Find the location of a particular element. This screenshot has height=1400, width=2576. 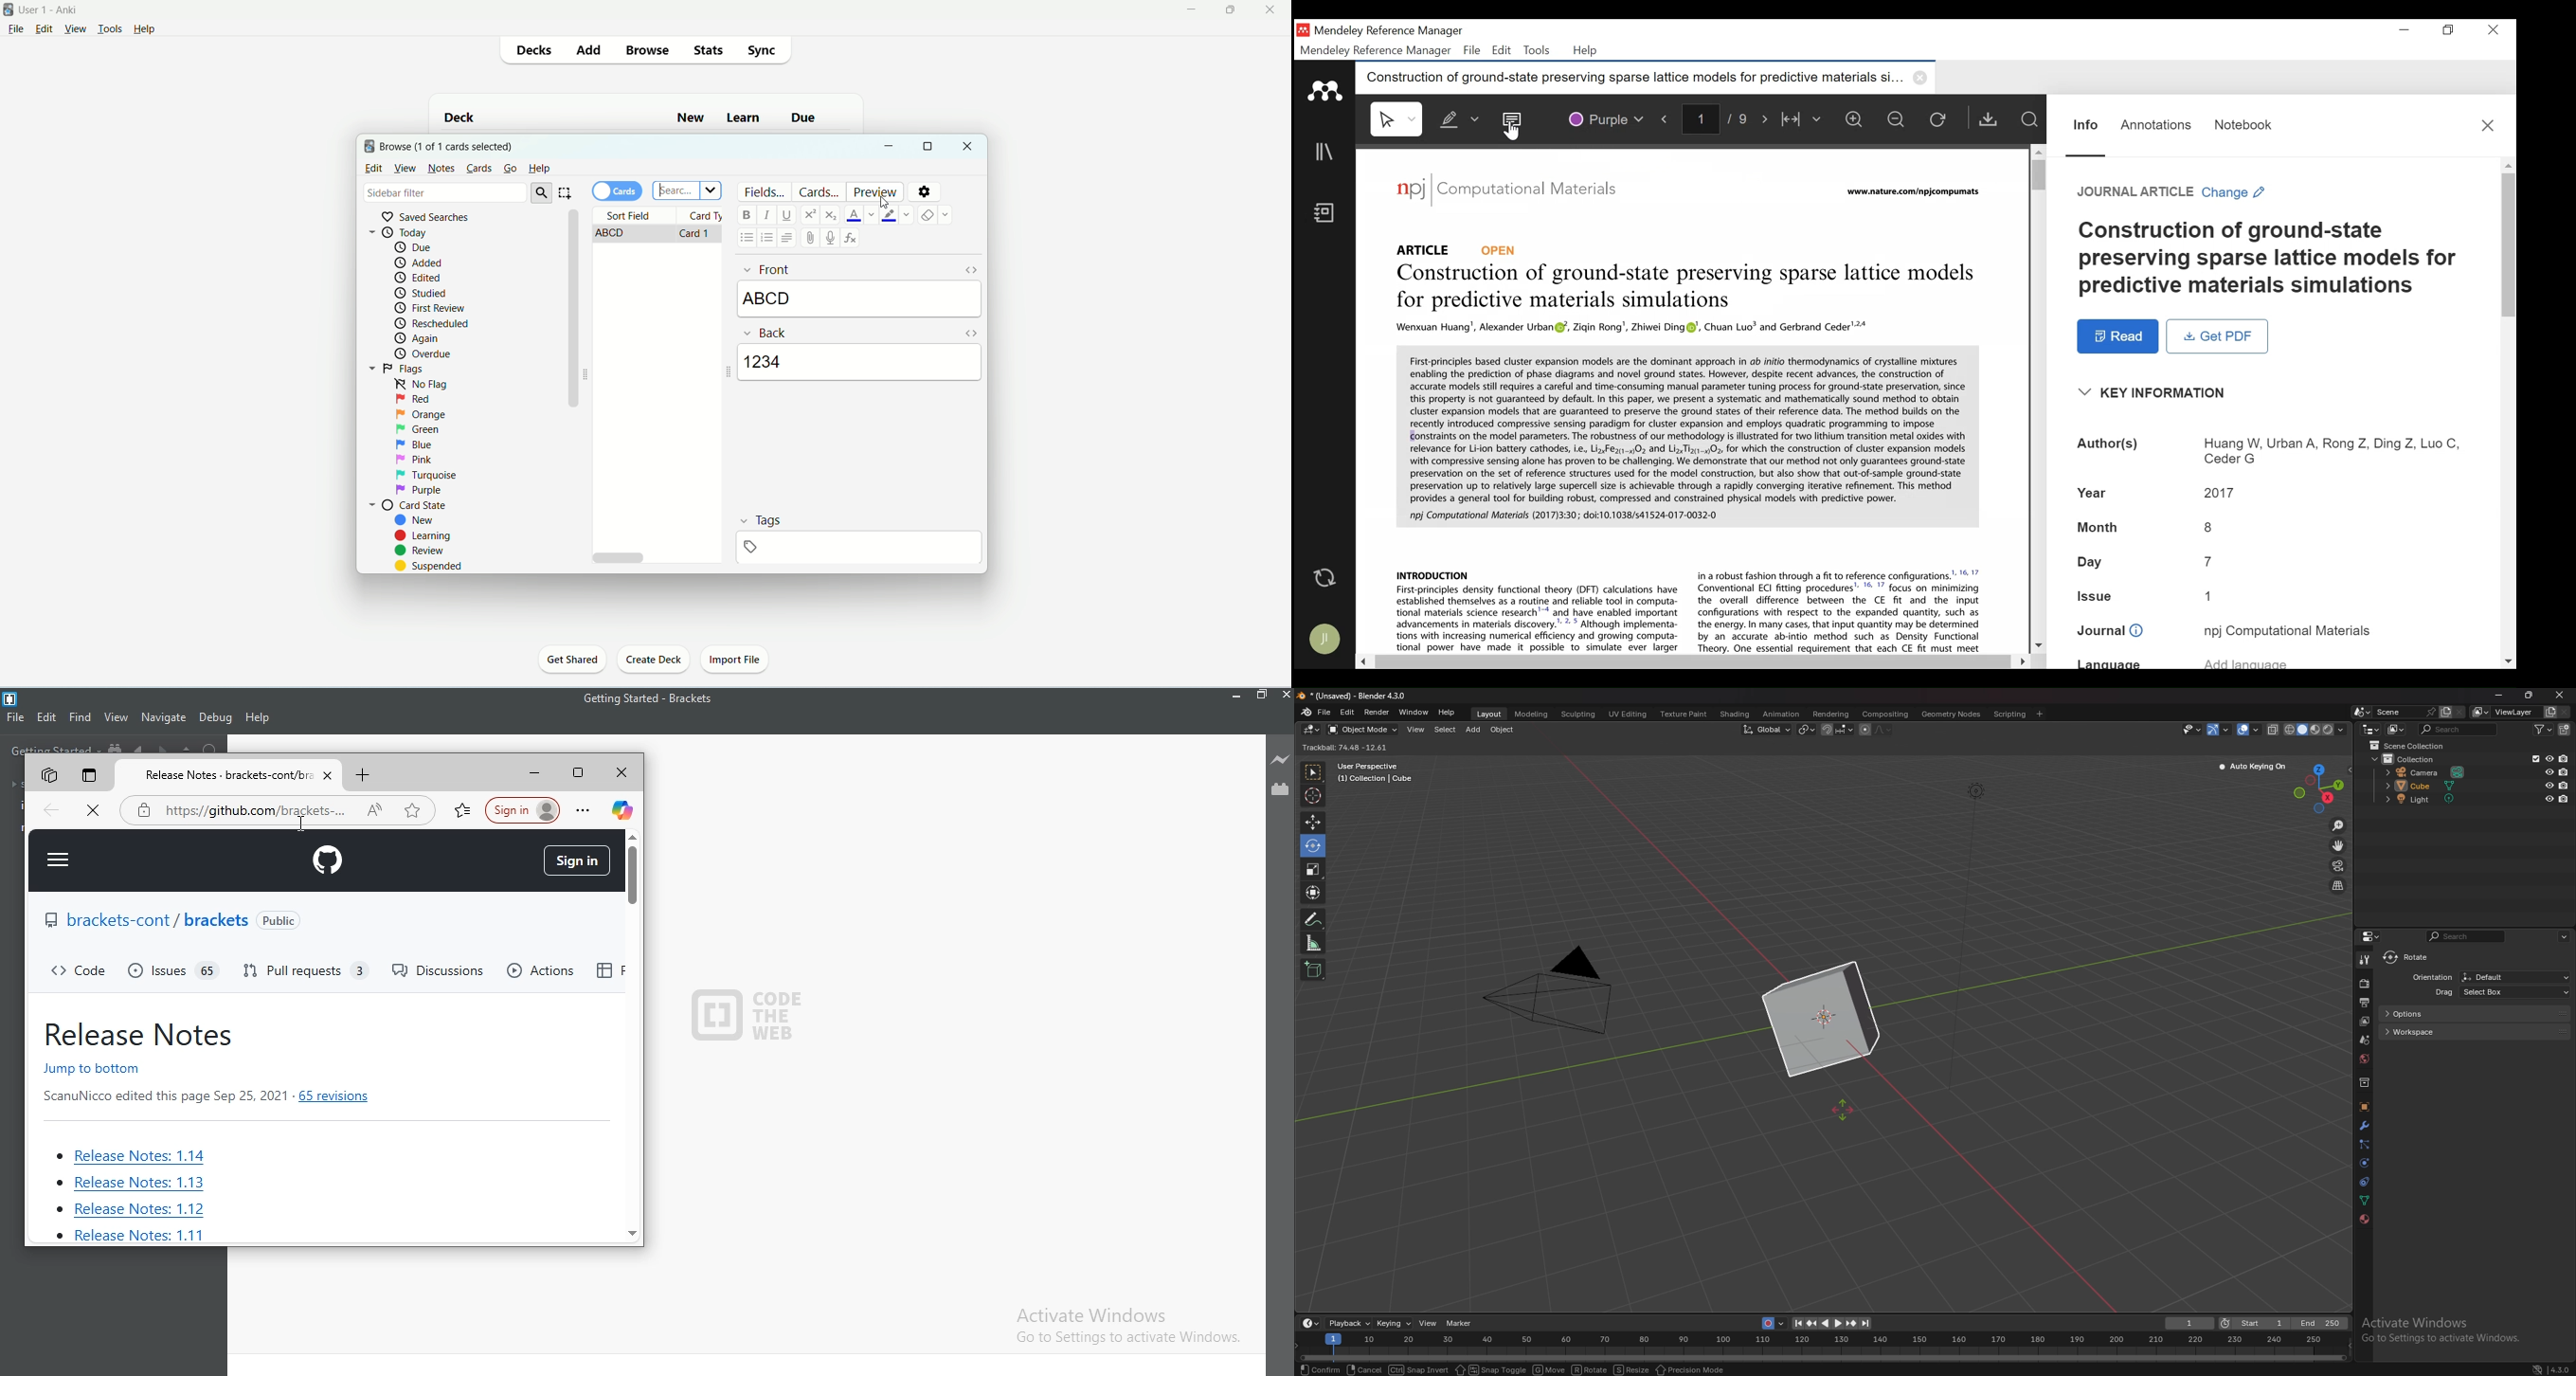

back is located at coordinates (765, 331).